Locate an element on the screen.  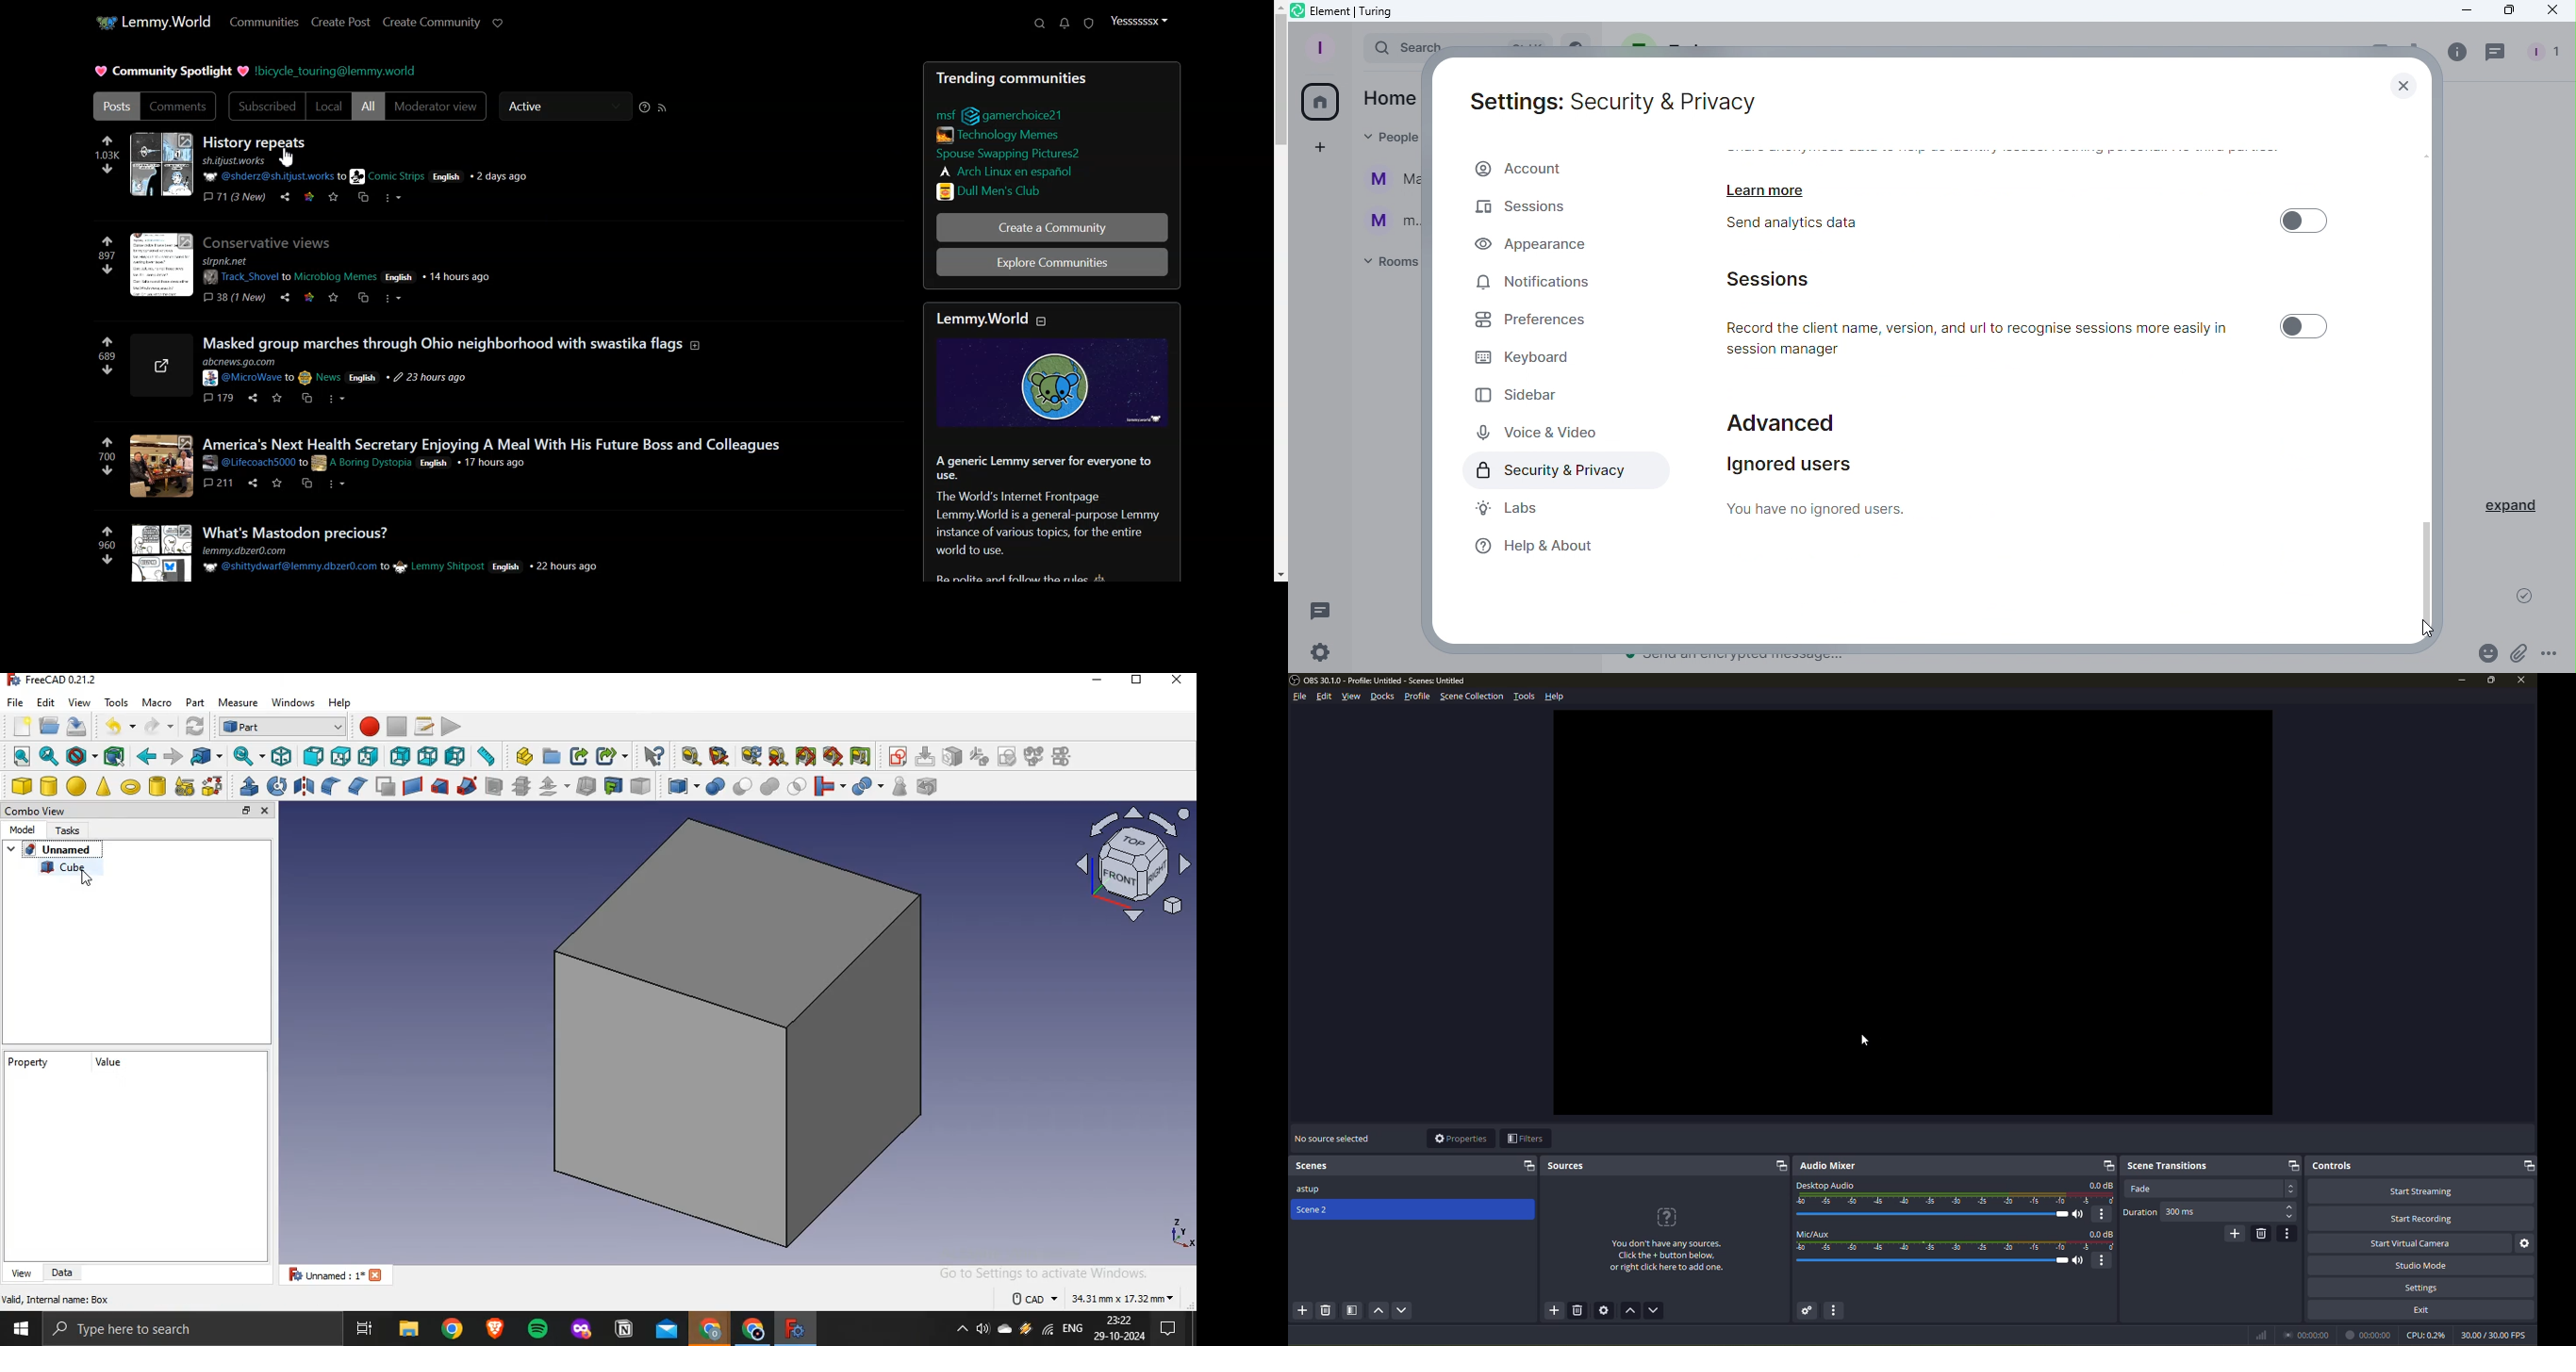
delete selected scene is located at coordinates (1327, 1310).